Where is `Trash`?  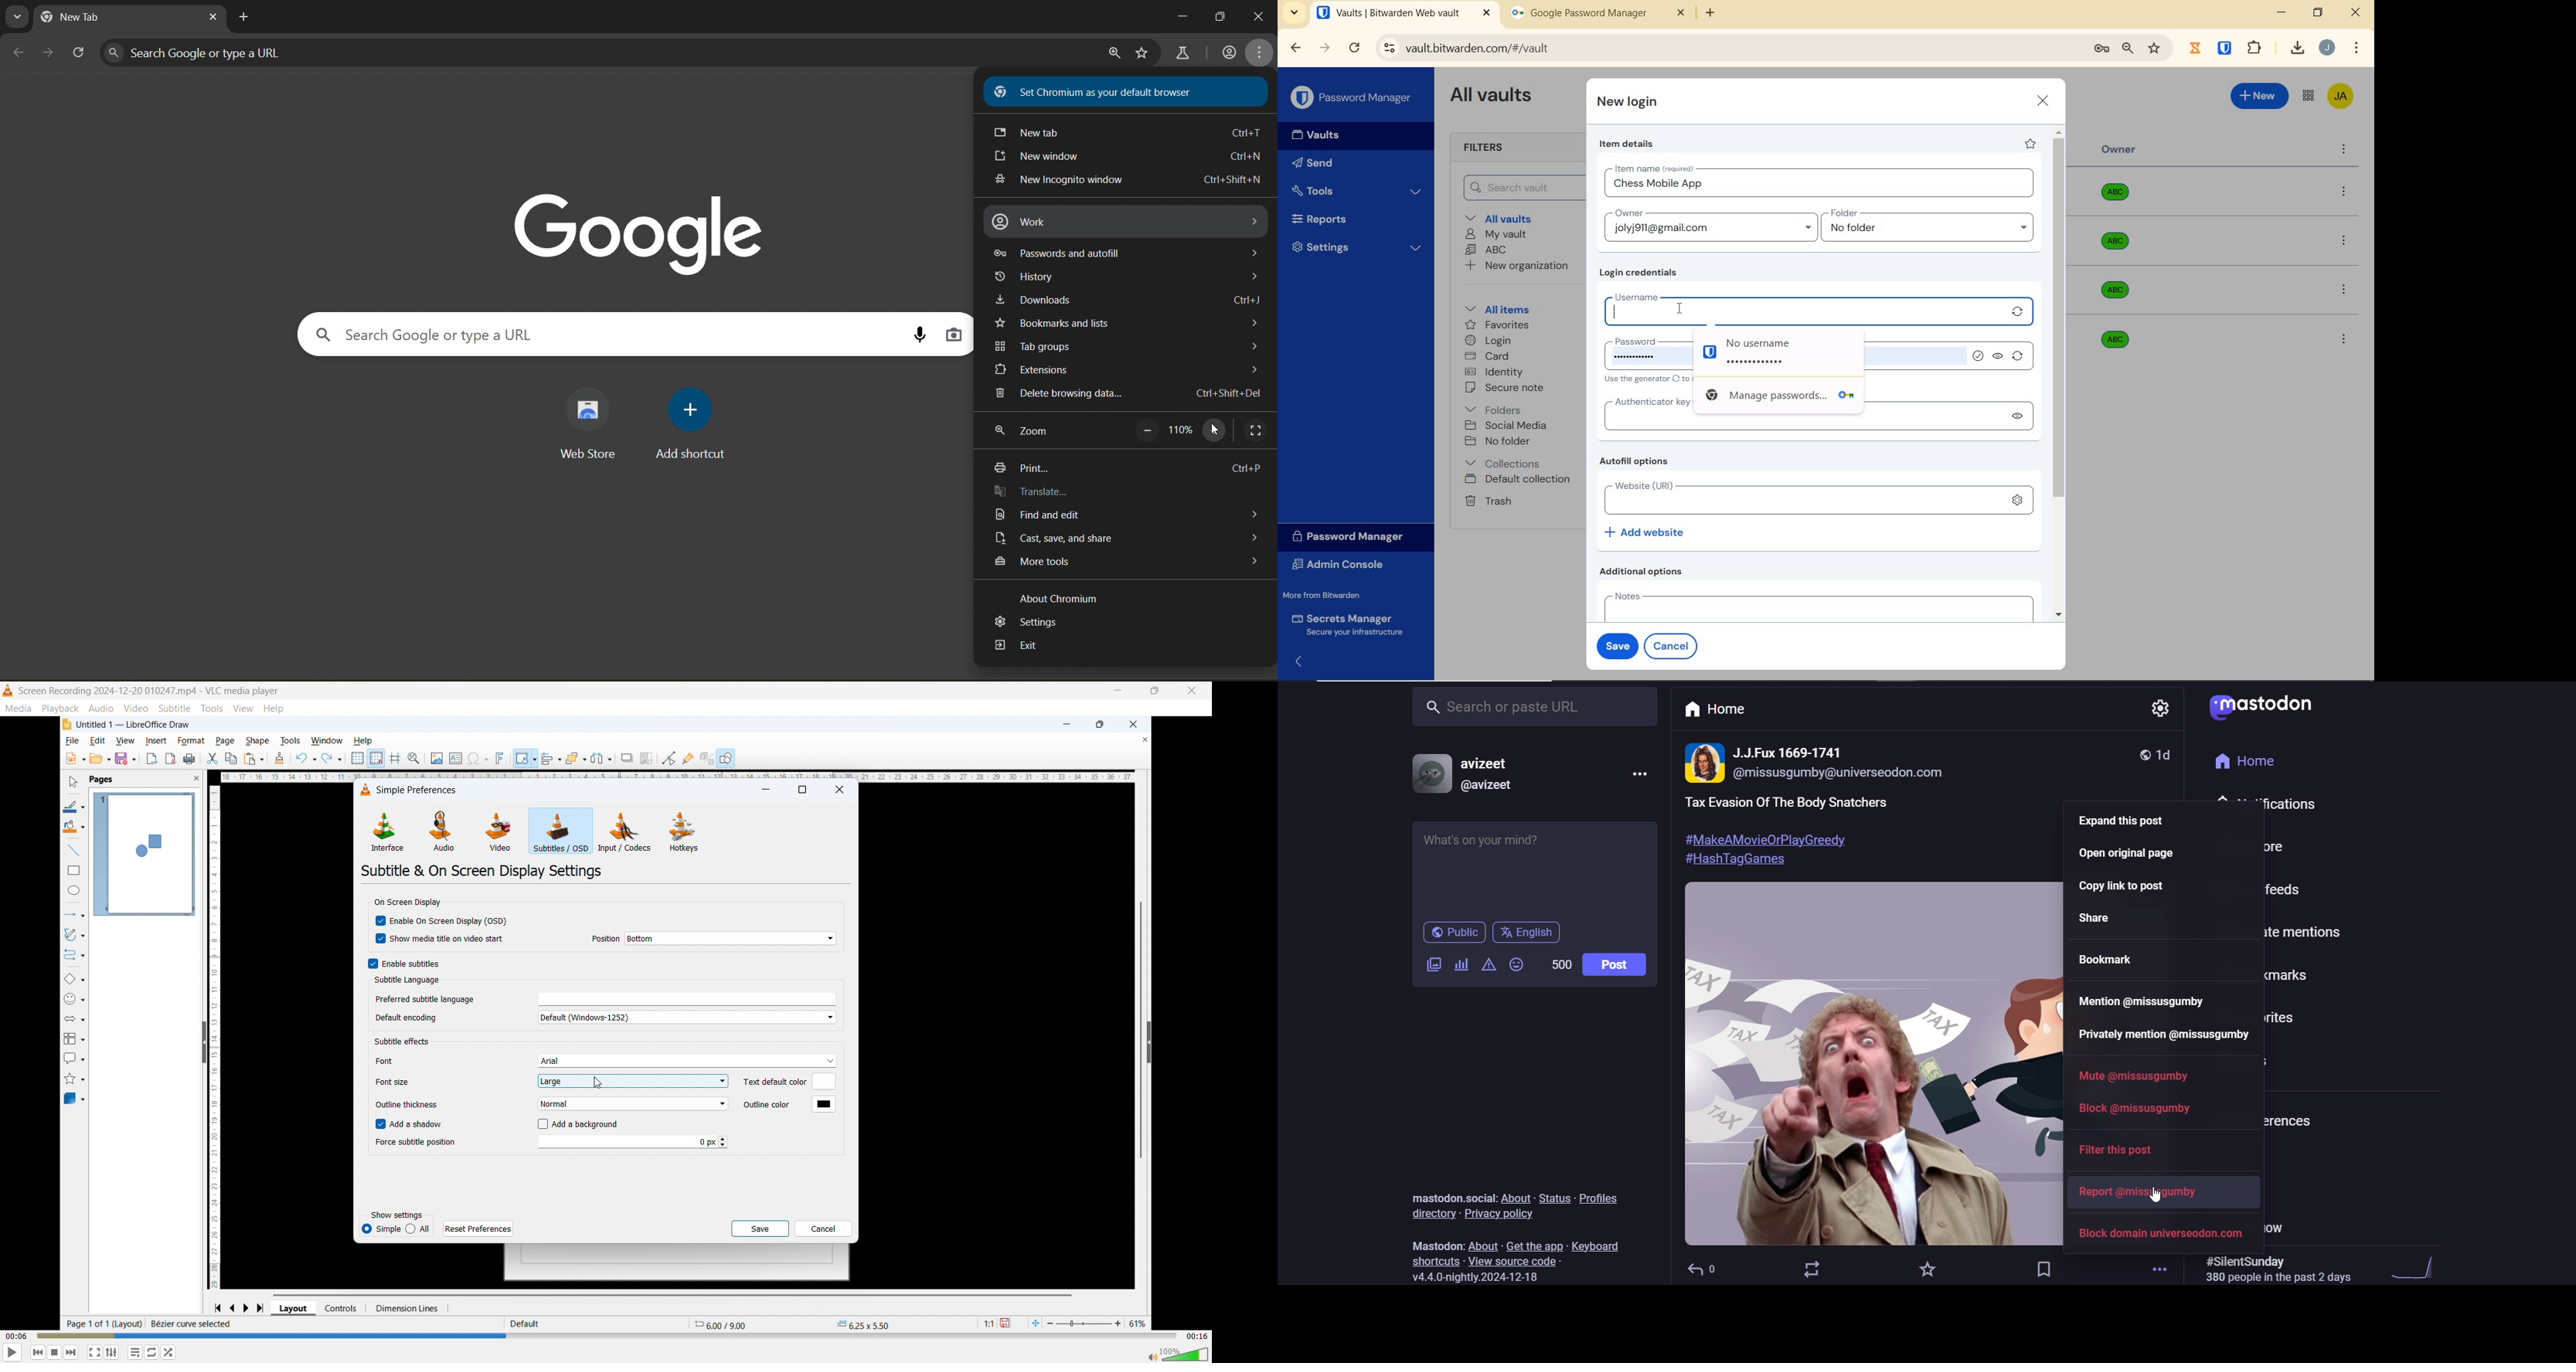
Trash is located at coordinates (1486, 500).